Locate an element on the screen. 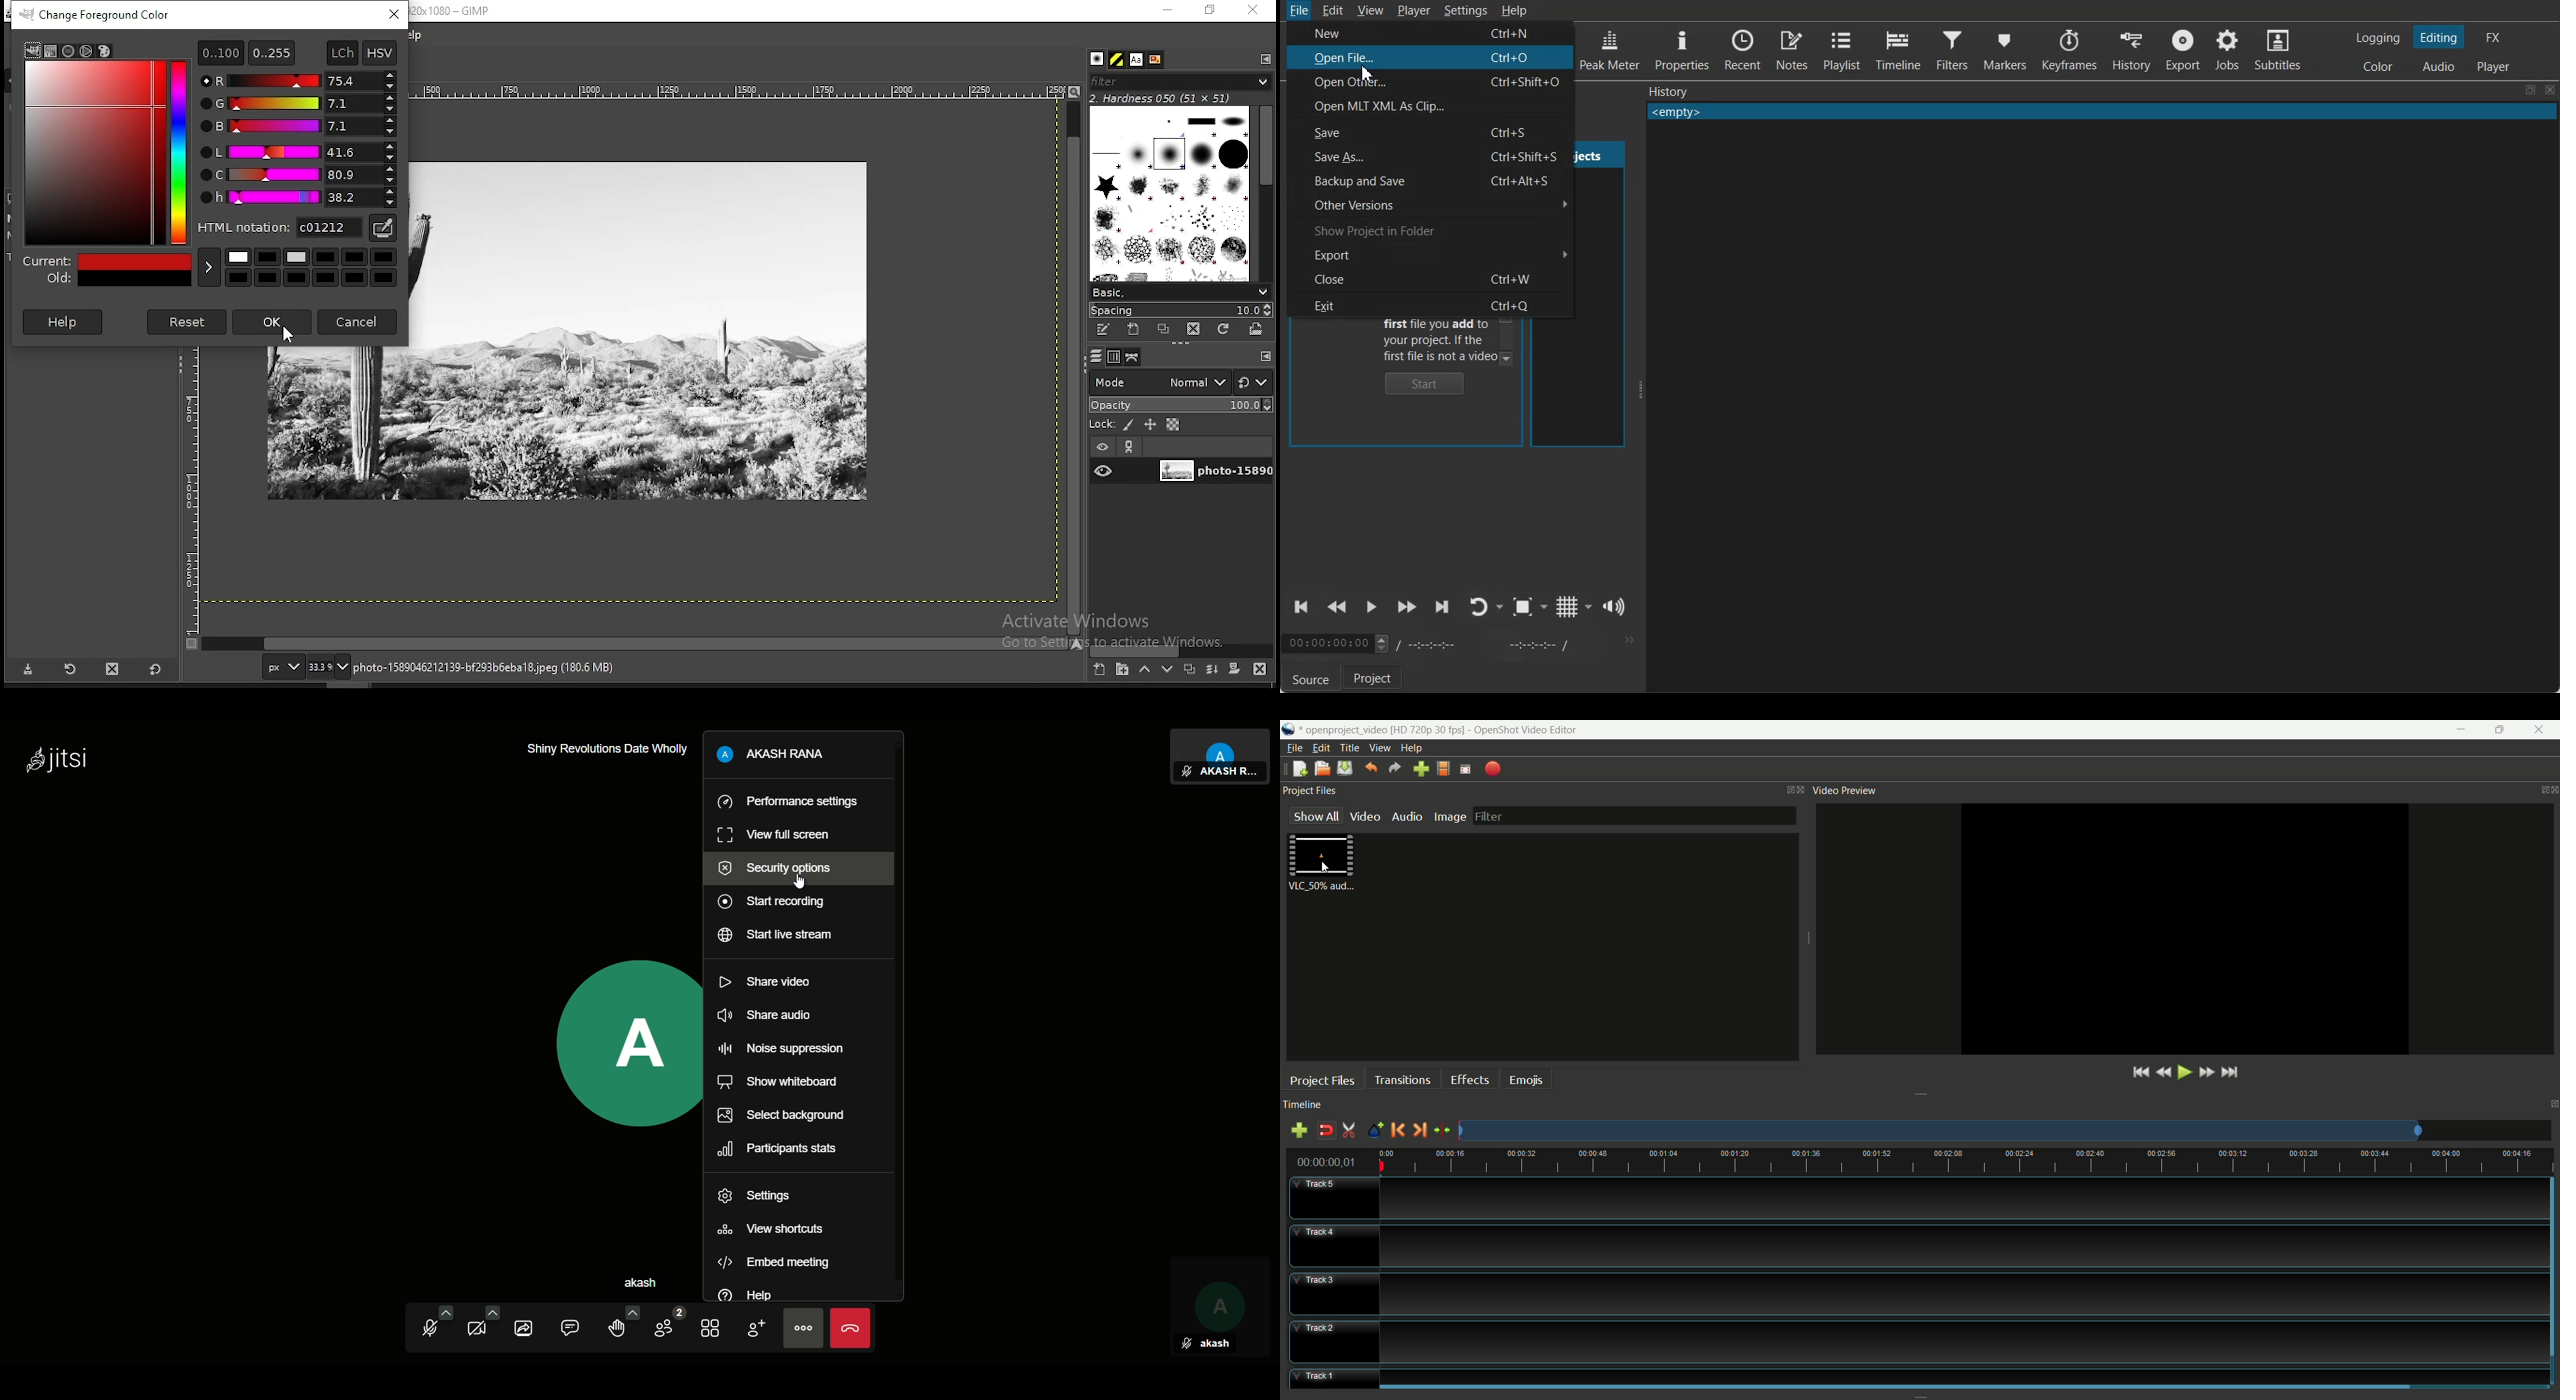  Other Versions is located at coordinates (1429, 204).